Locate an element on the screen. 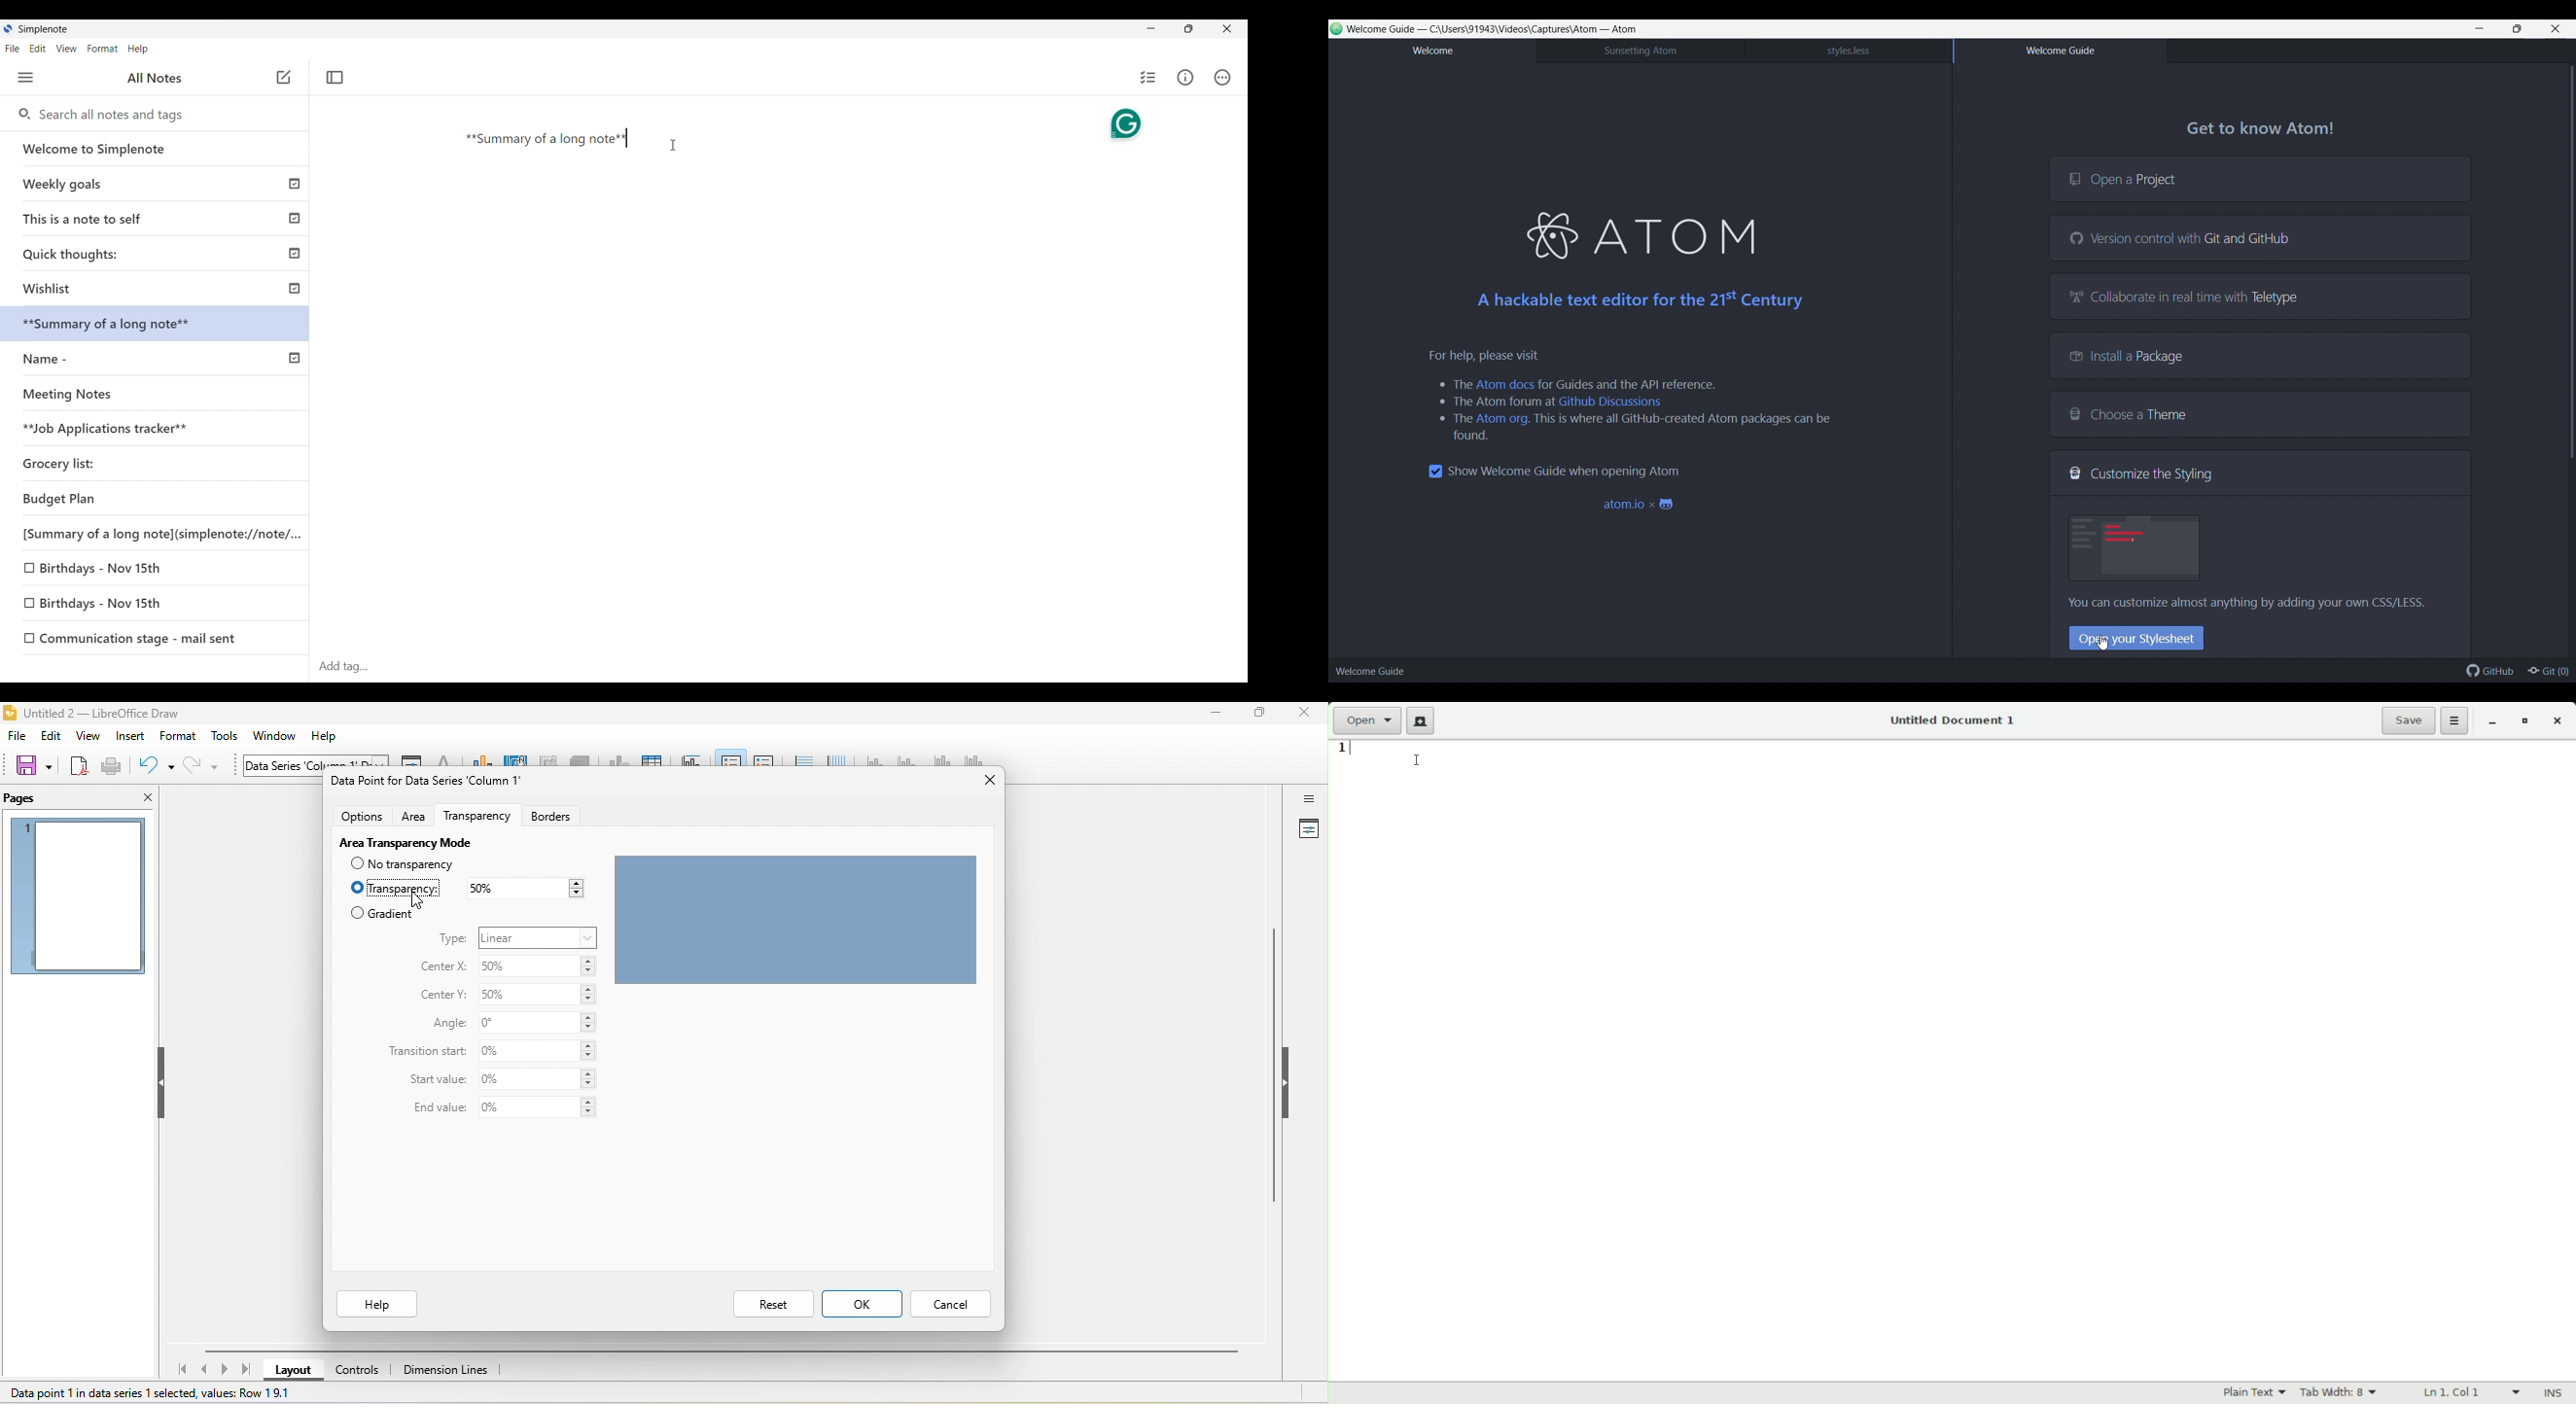 This screenshot has width=2576, height=1428. Format is located at coordinates (103, 49).